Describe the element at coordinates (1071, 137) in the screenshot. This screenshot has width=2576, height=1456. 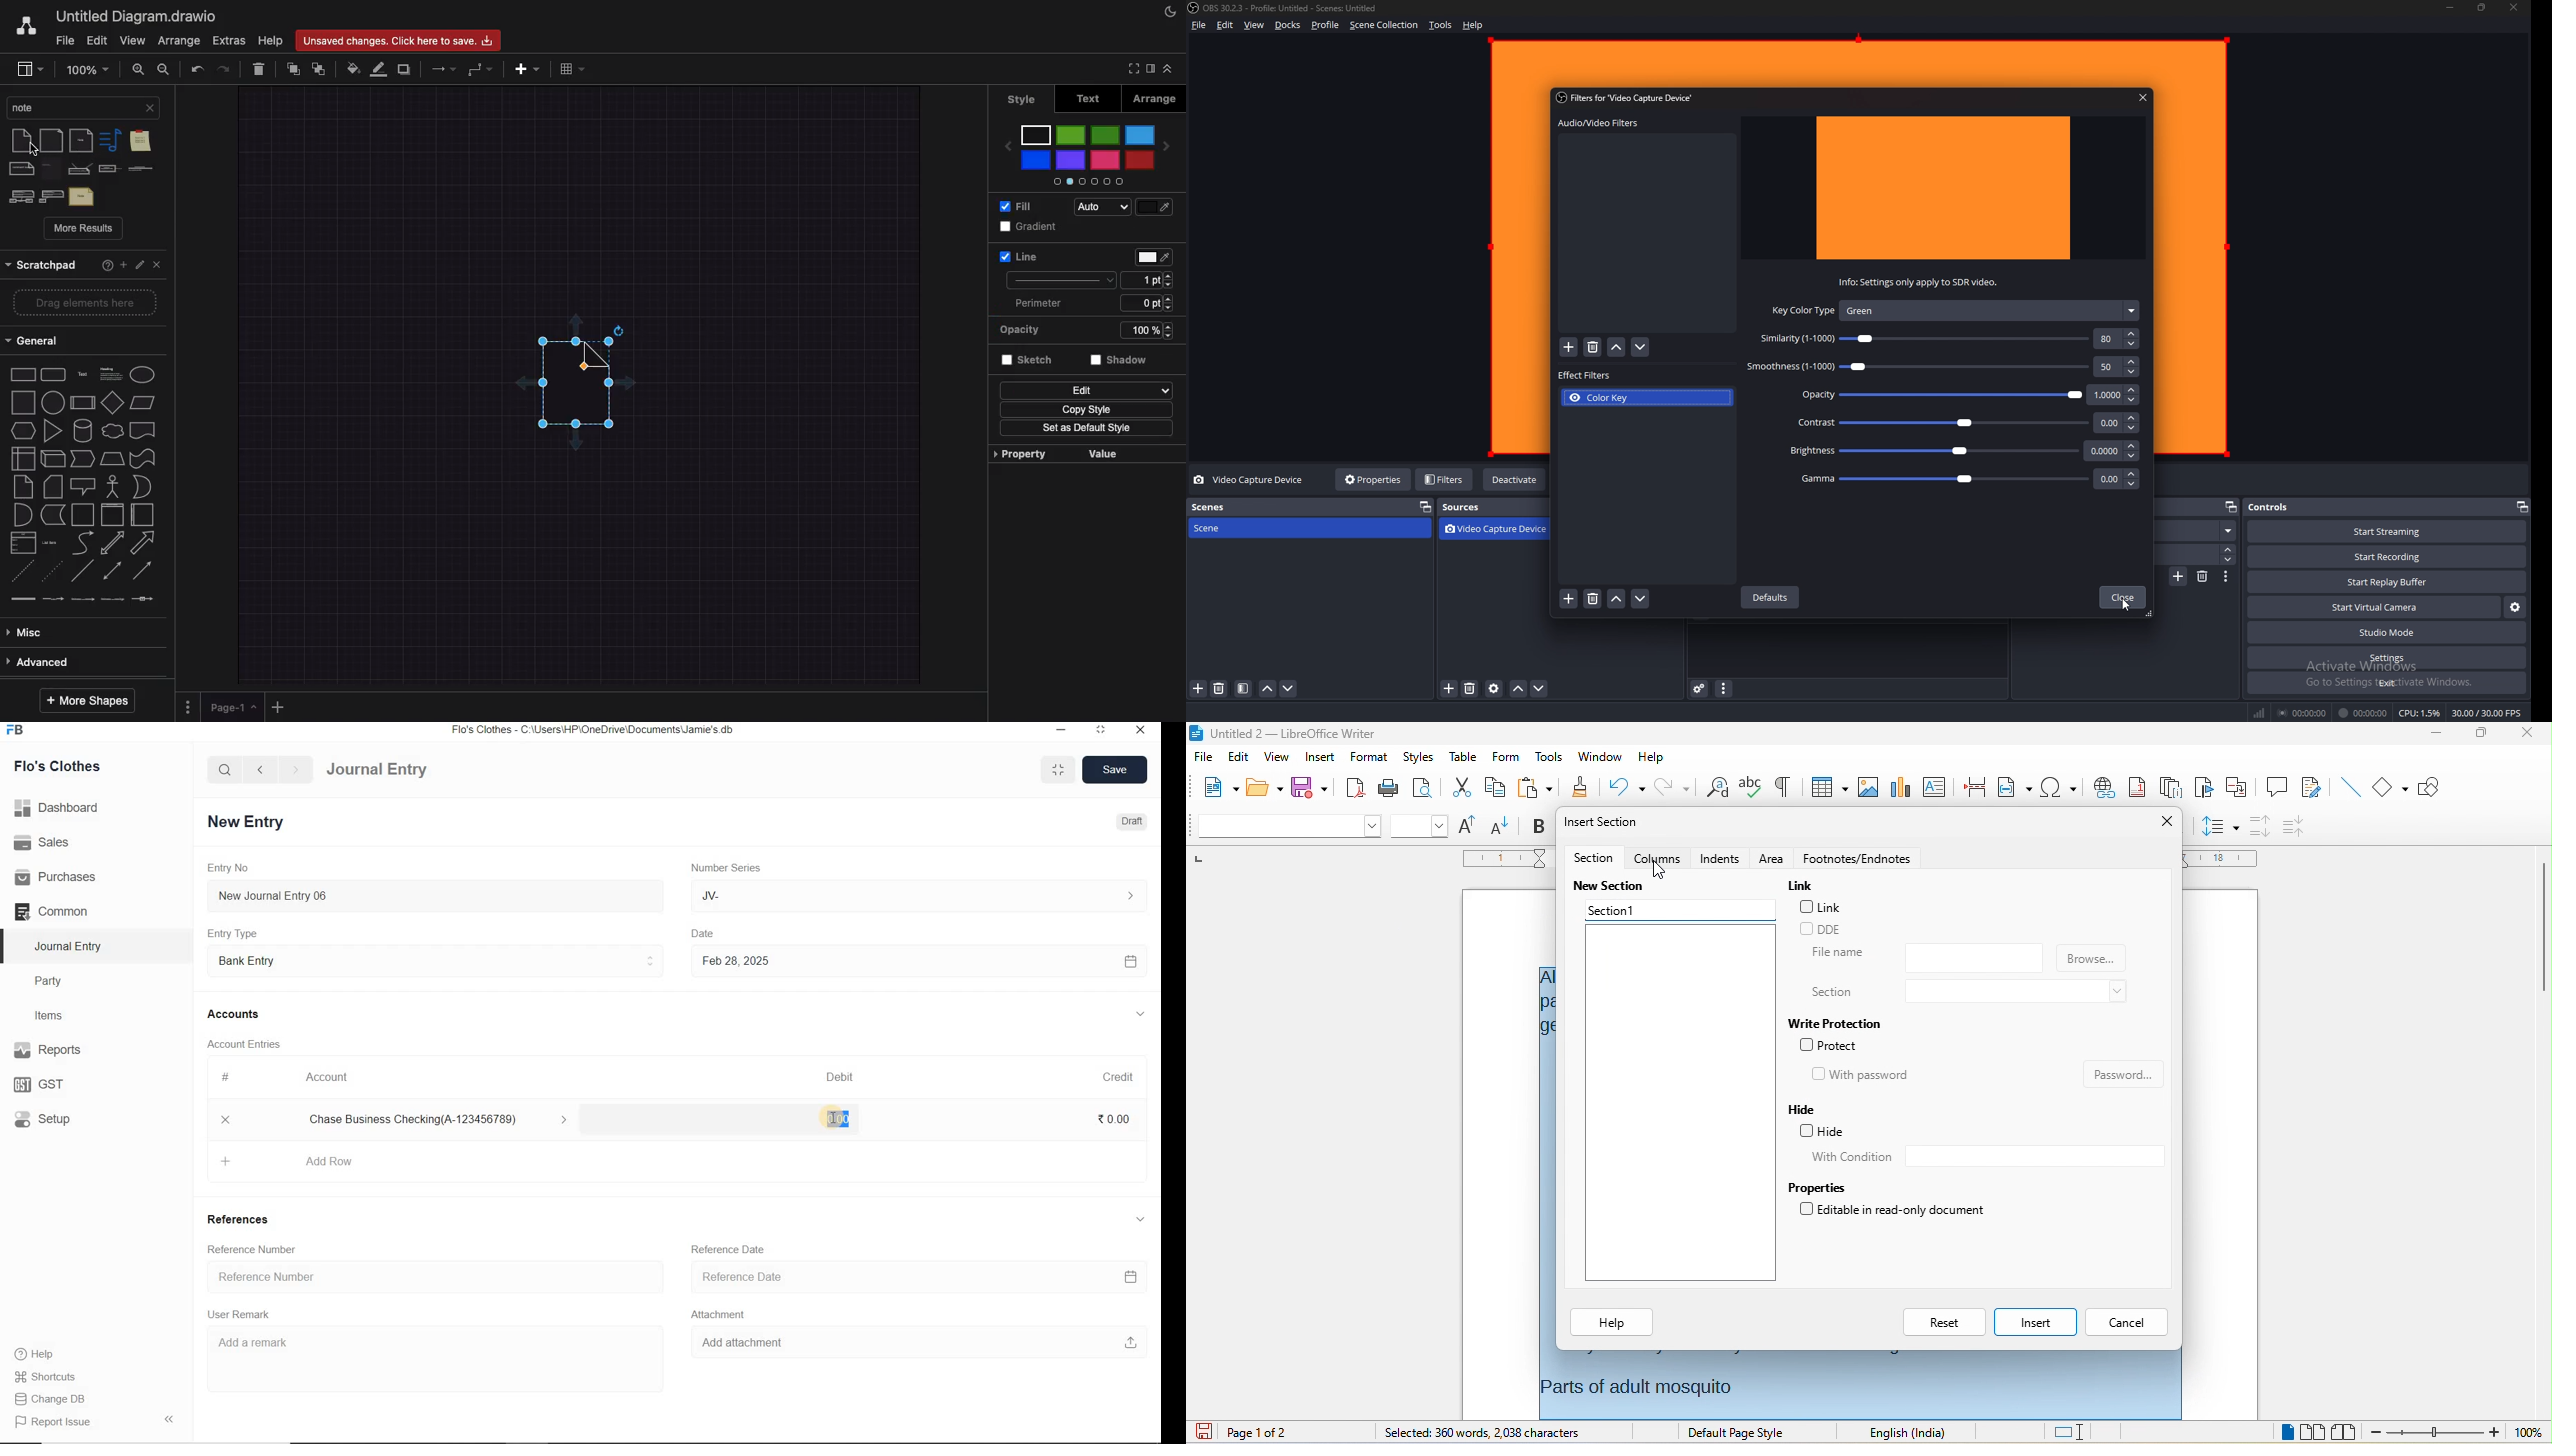
I see `green` at that location.